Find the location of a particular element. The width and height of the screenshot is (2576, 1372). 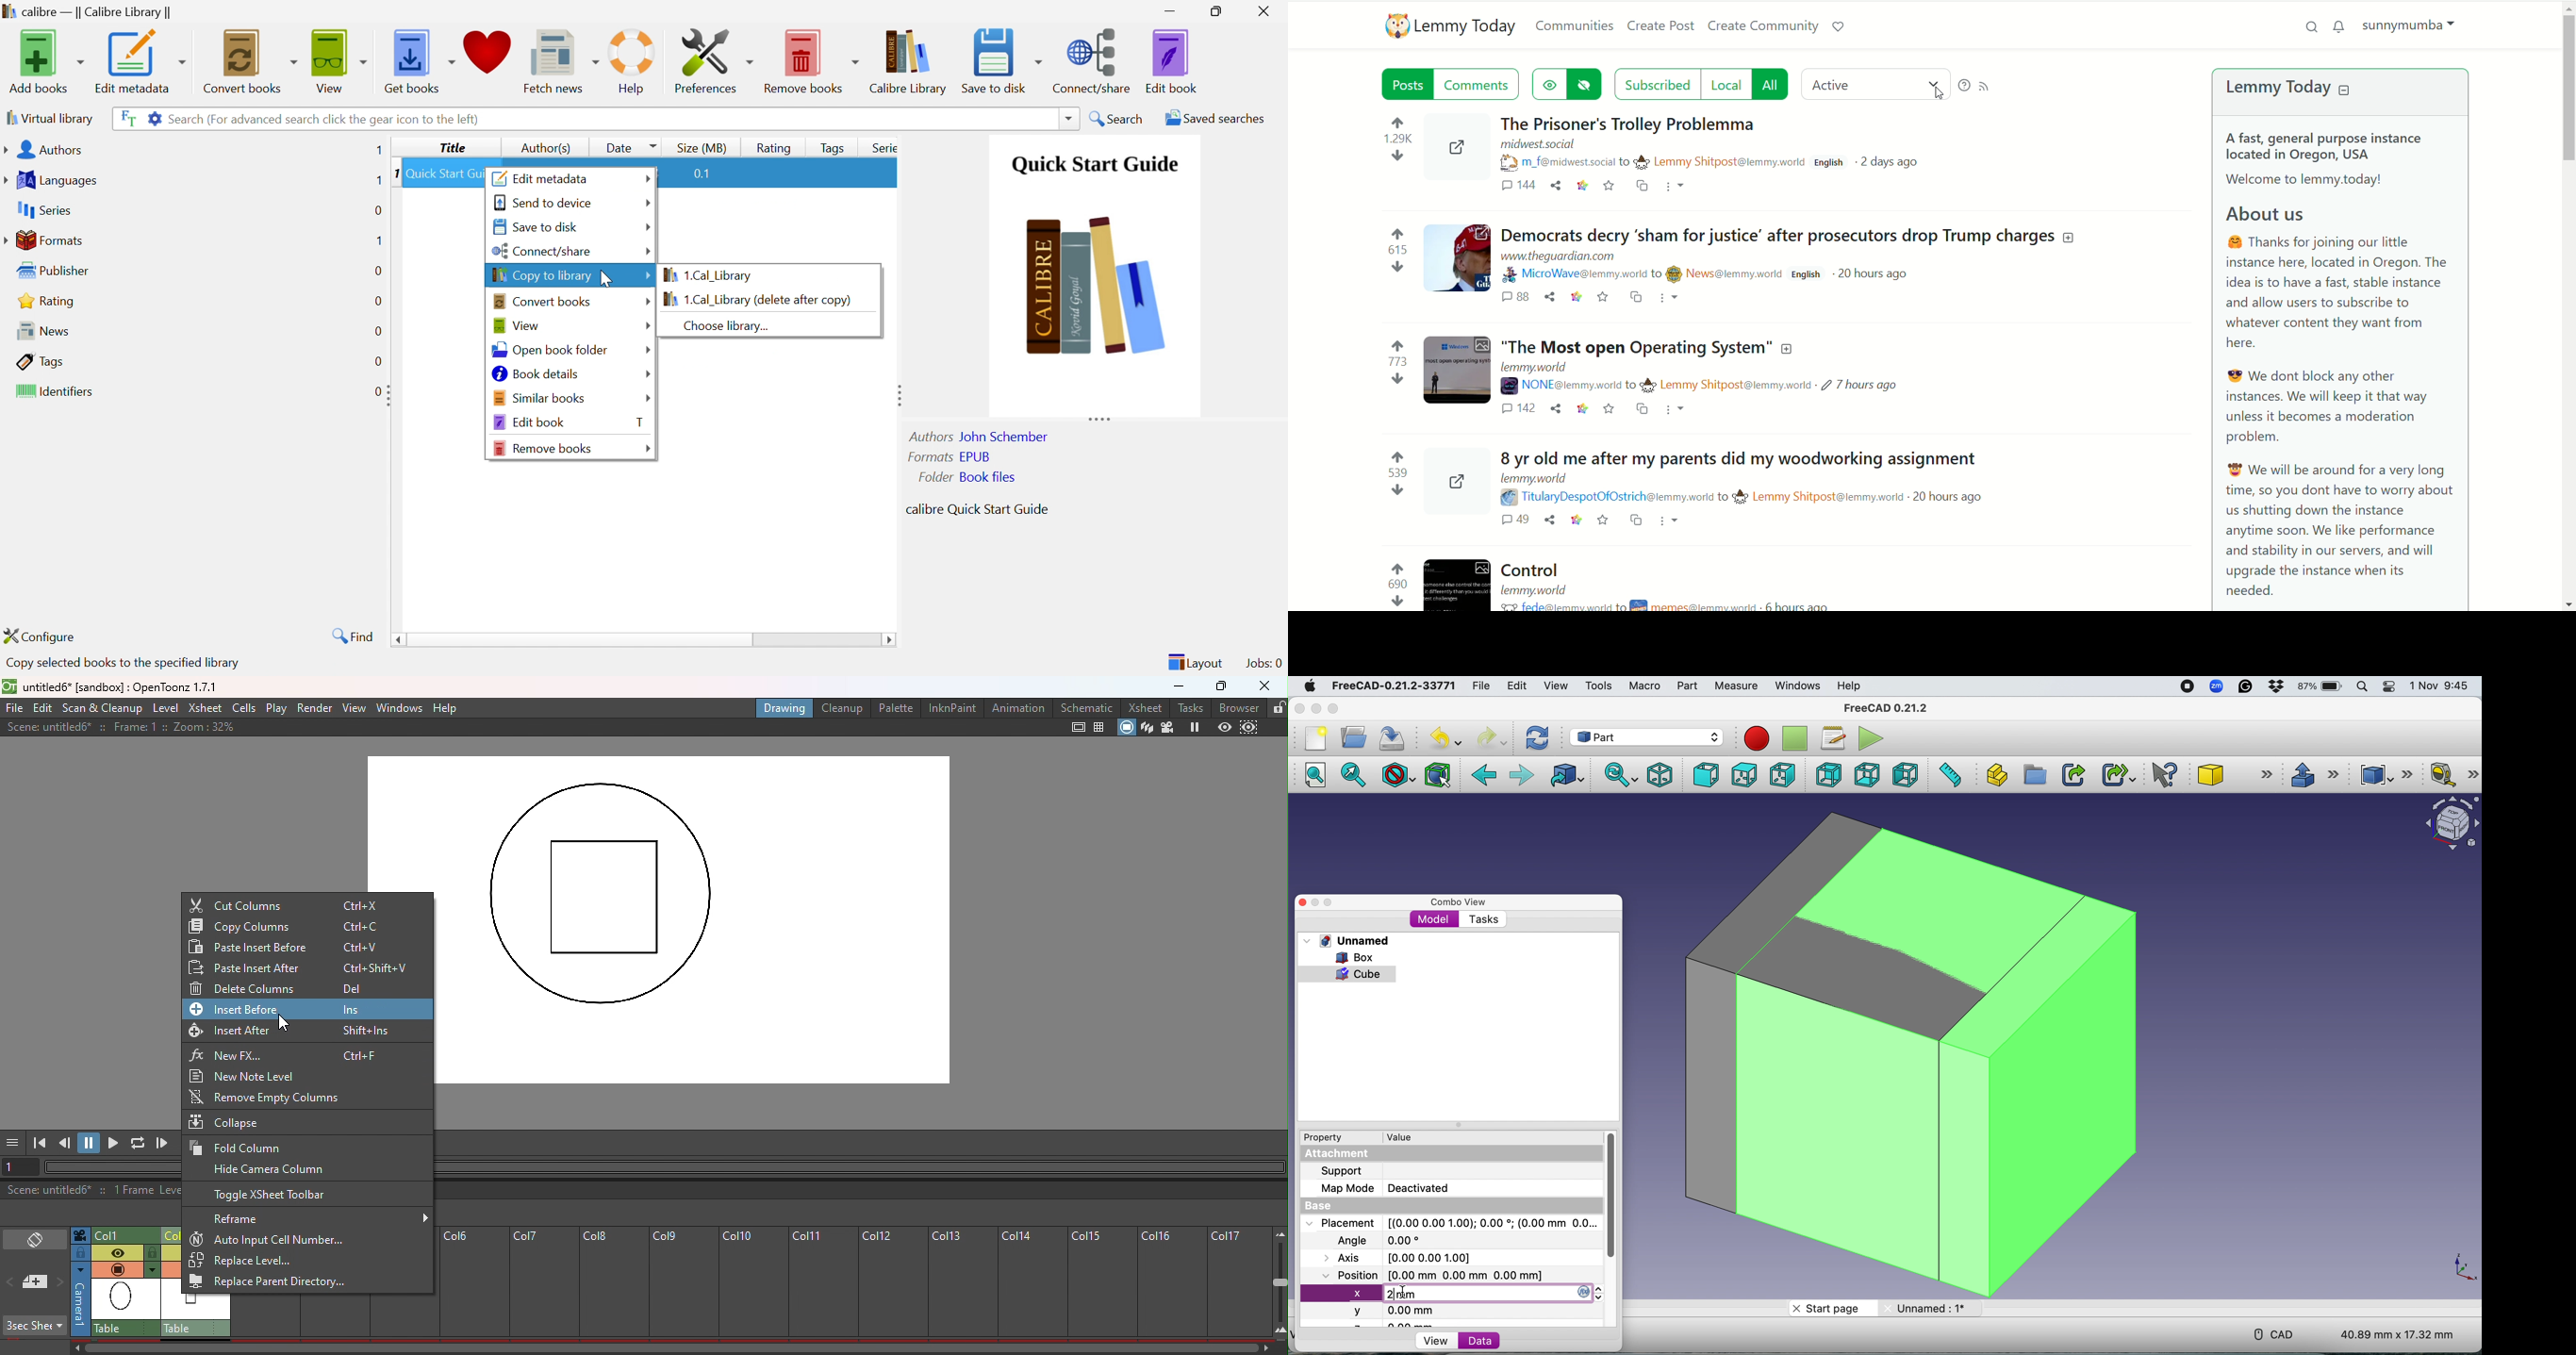

Drop Down is located at coordinates (647, 227).